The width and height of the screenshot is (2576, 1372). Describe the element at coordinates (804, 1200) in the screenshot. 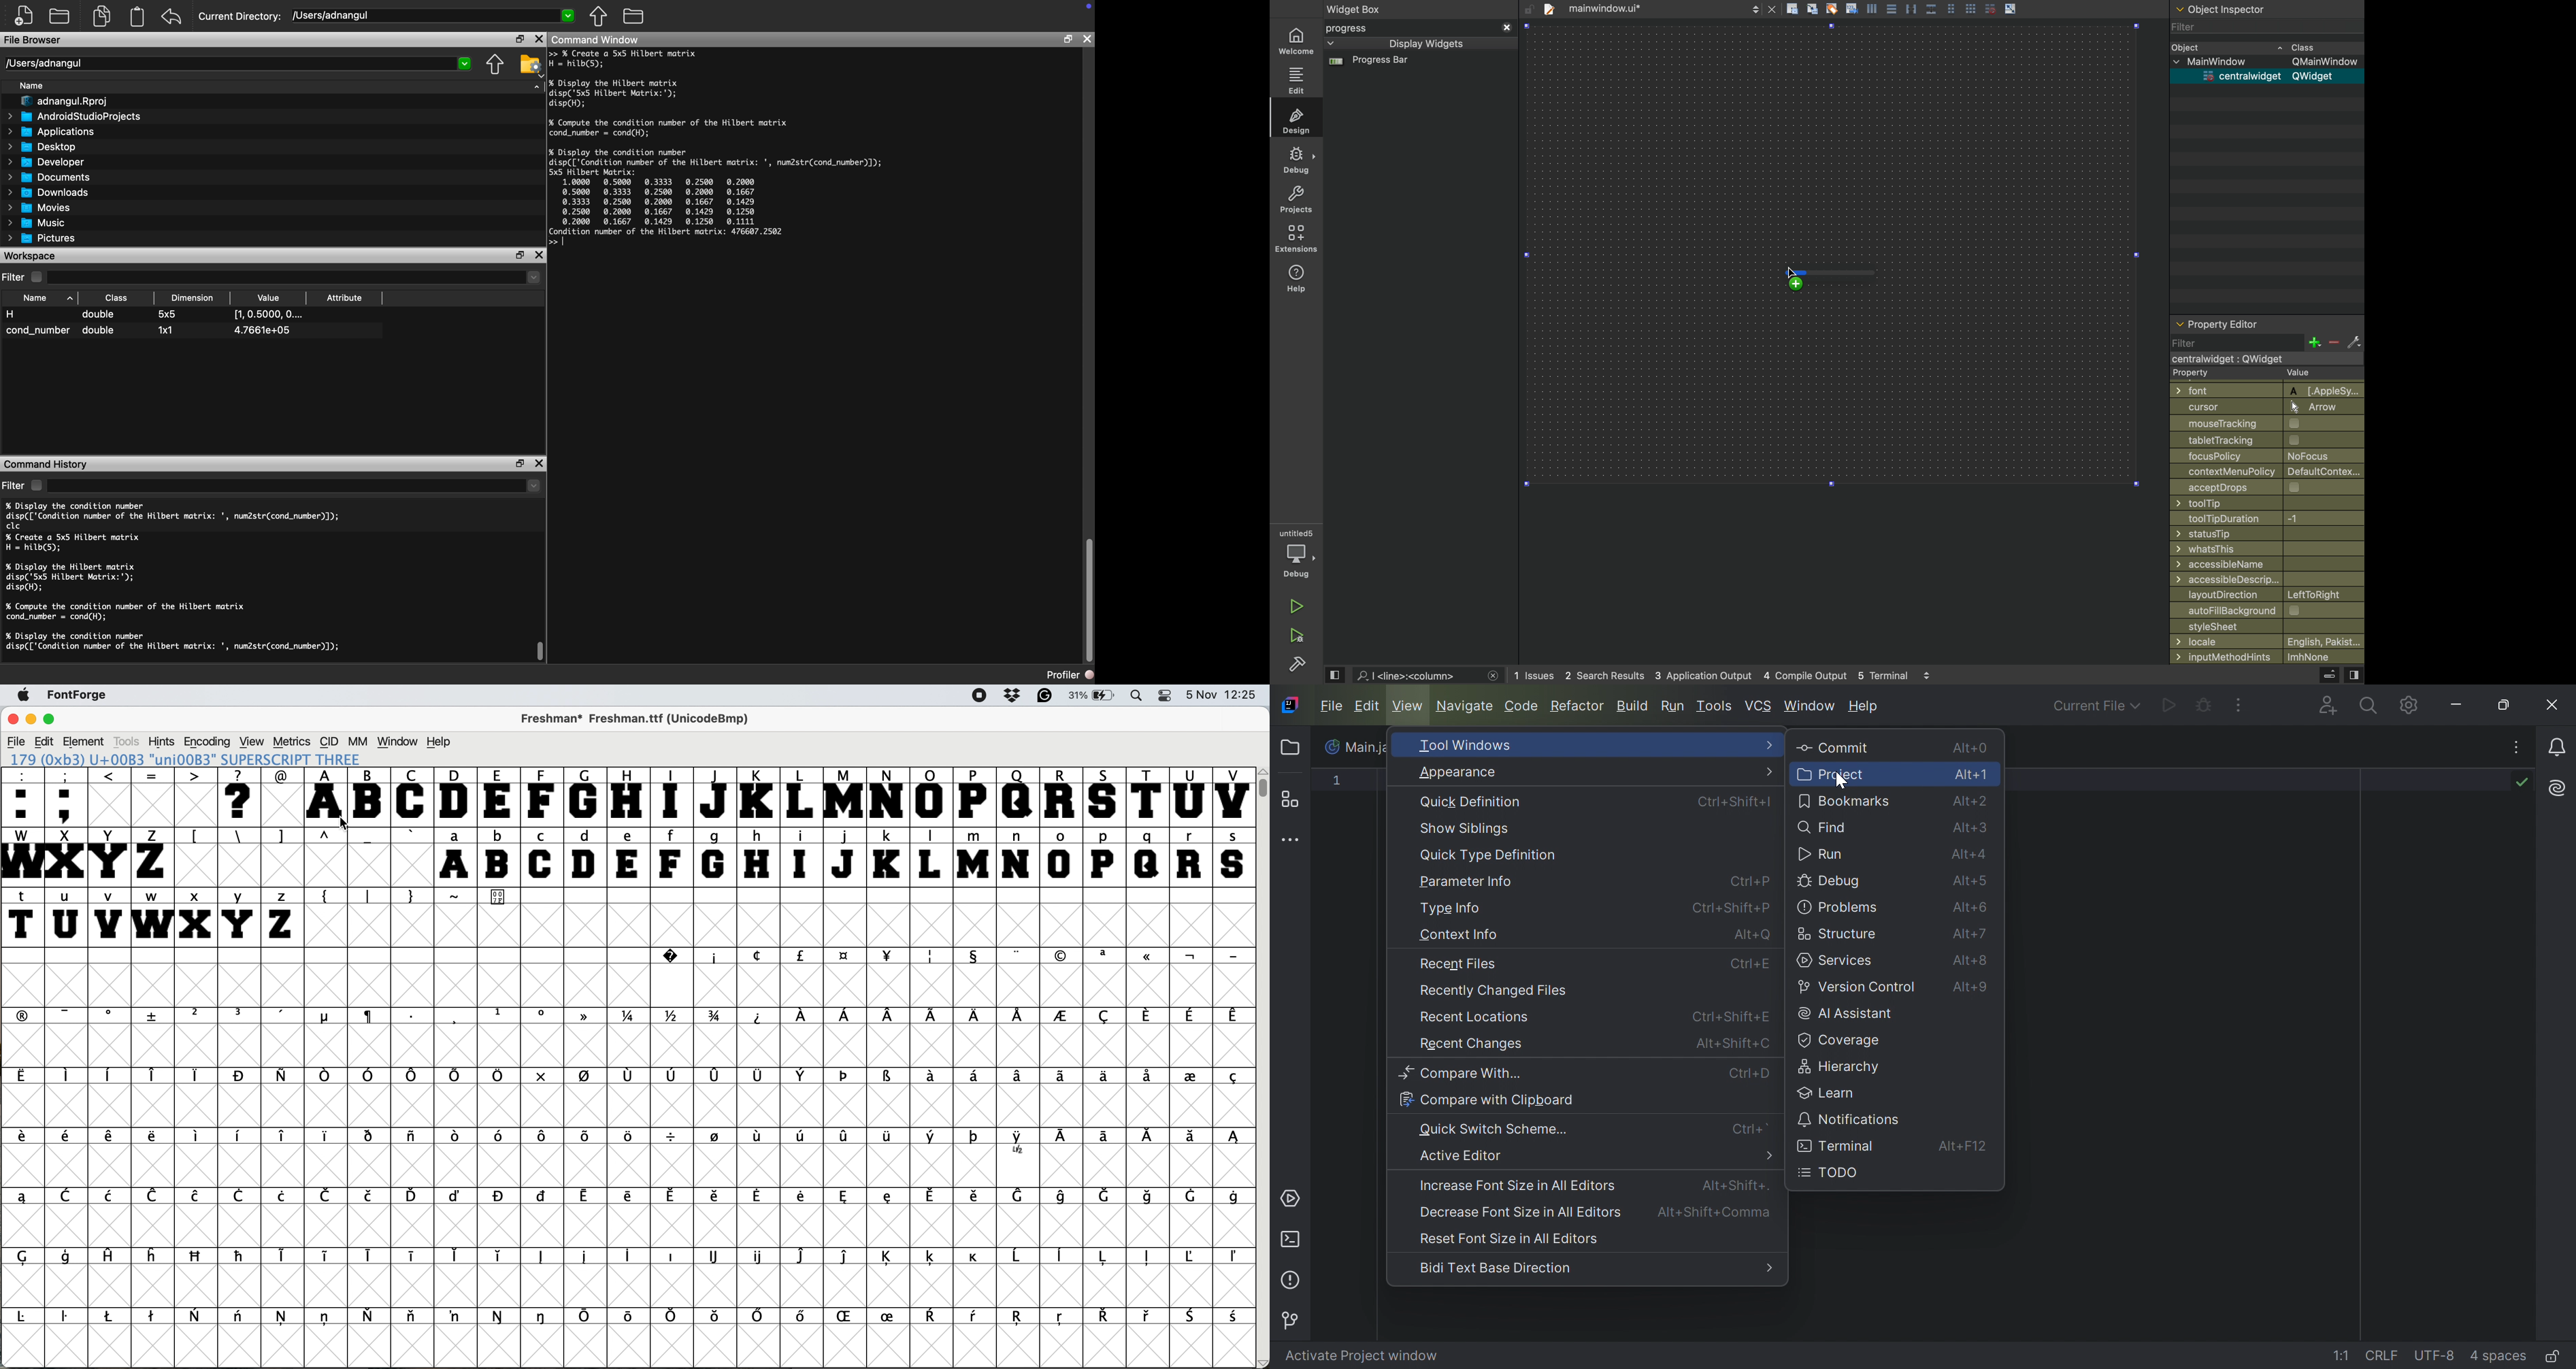

I see `symbol` at that location.